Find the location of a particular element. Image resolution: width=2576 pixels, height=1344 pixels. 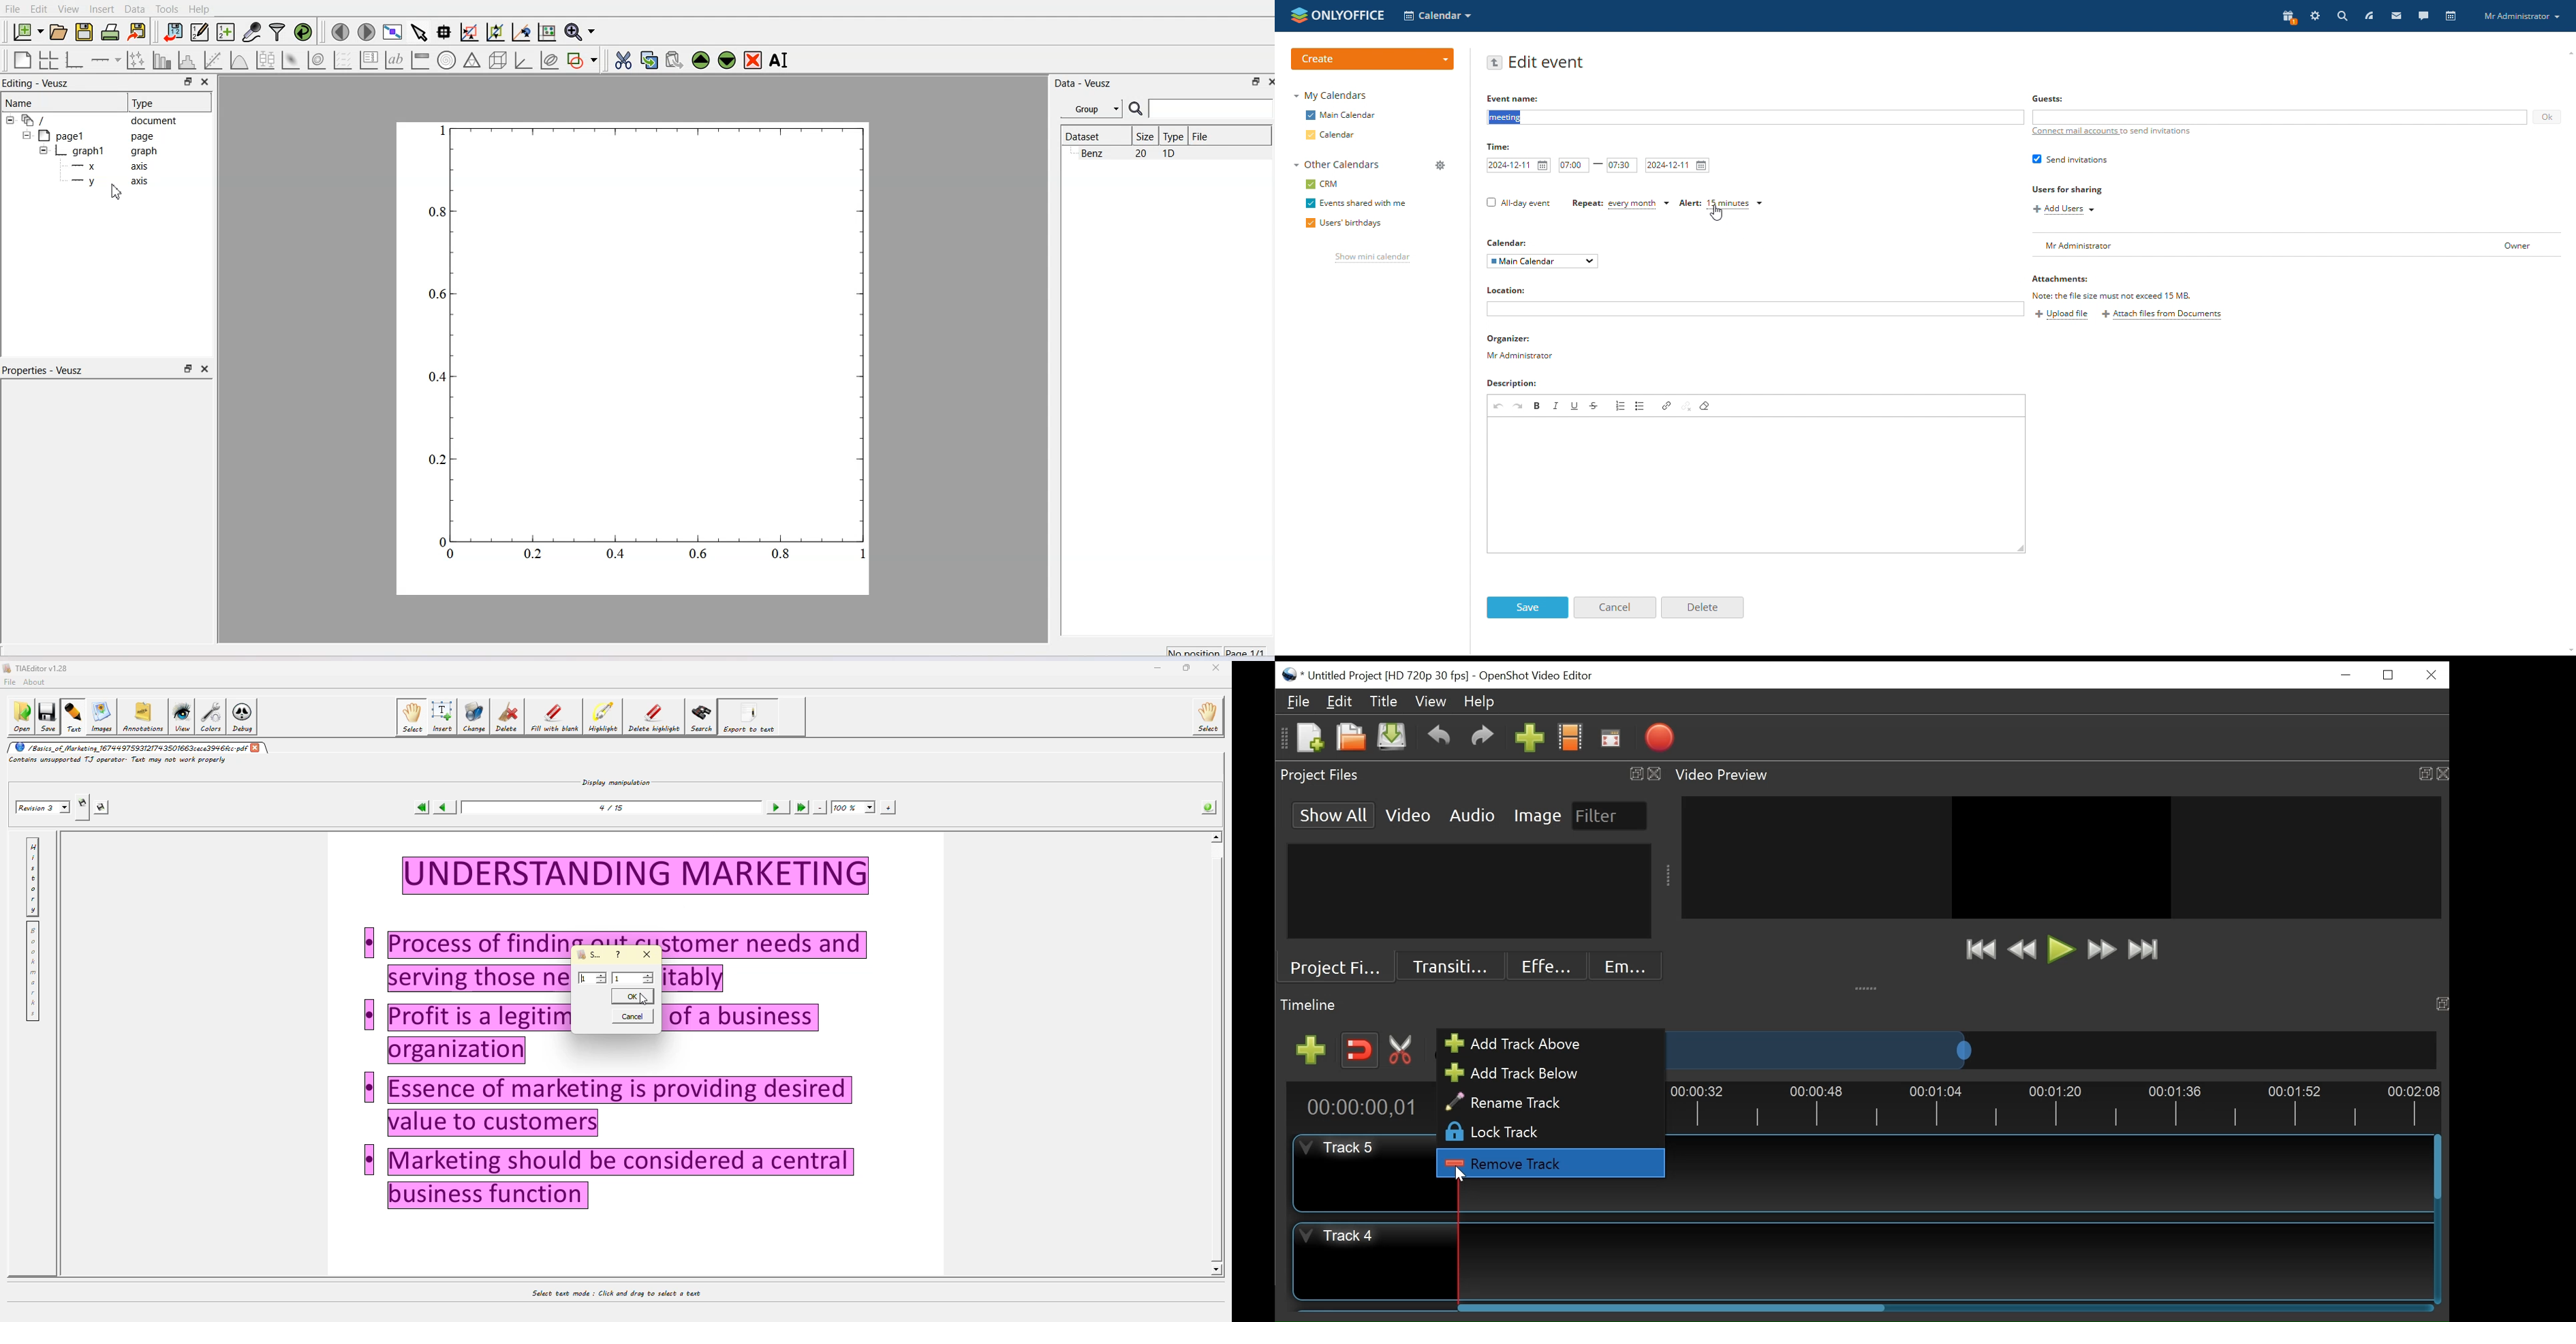

Horizontal Scroll bar is located at coordinates (1672, 1307).